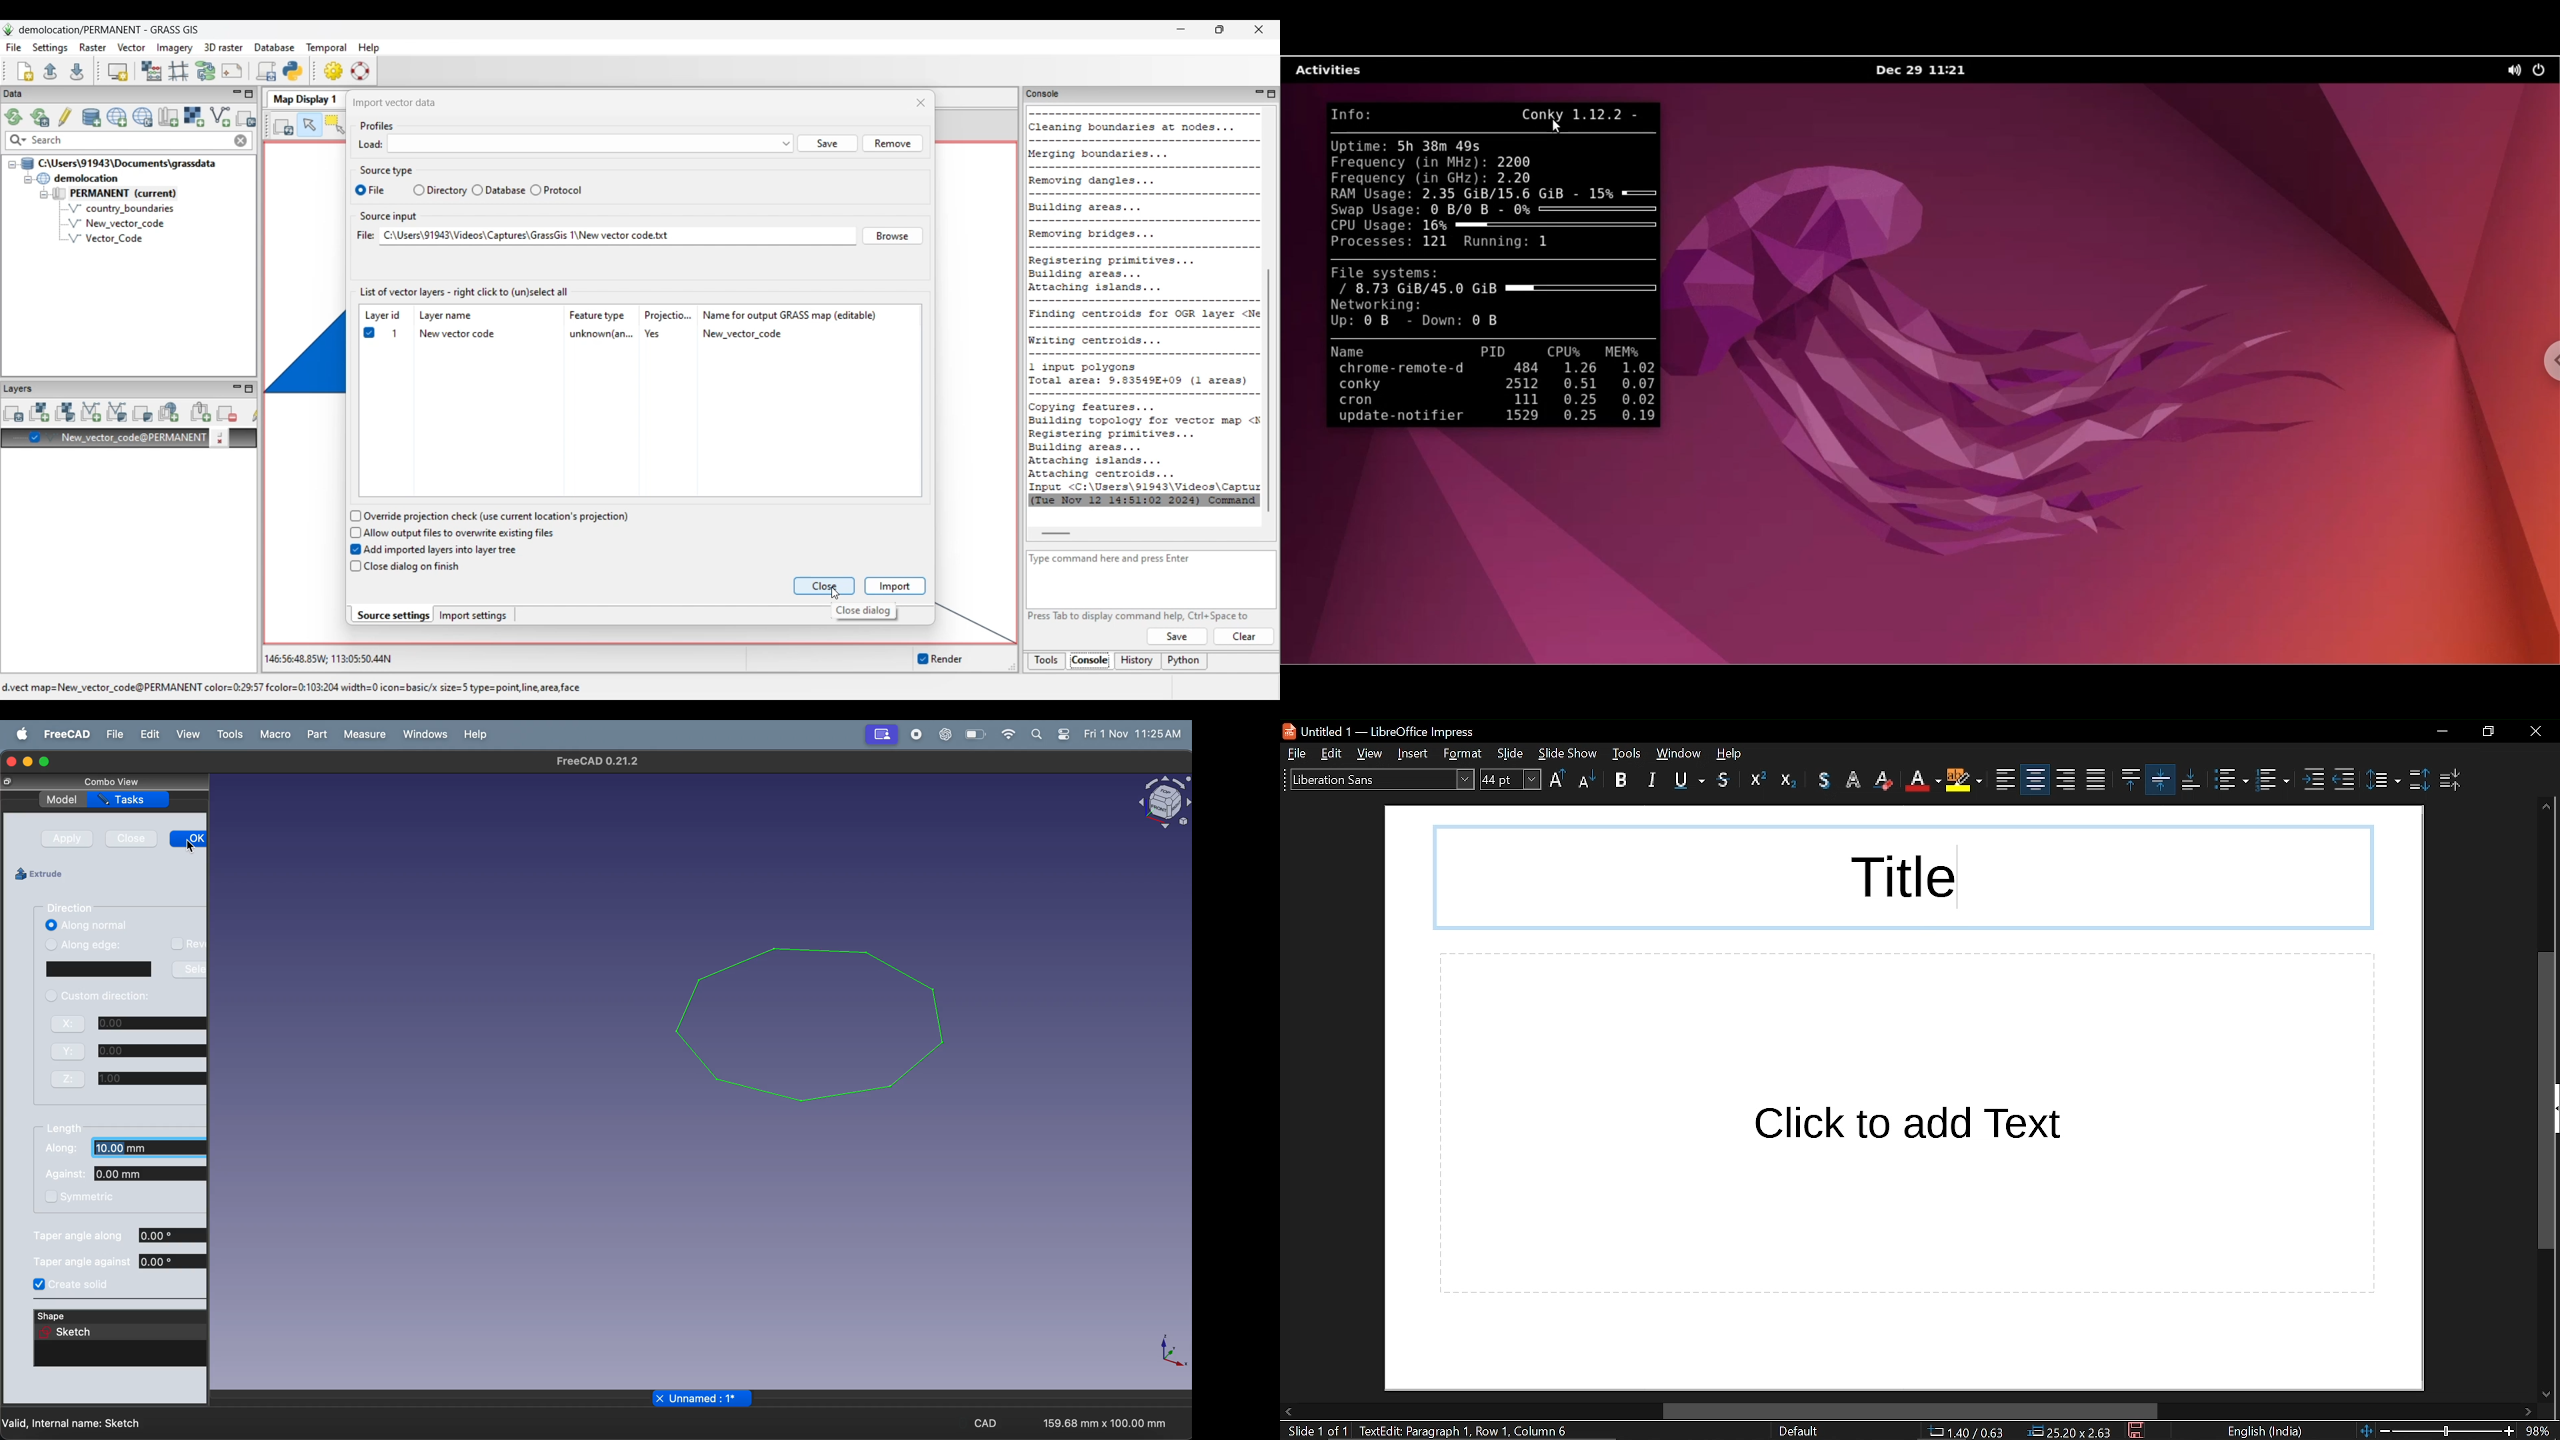 Image resolution: width=2576 pixels, height=1456 pixels. I want to click on help, so click(476, 734).